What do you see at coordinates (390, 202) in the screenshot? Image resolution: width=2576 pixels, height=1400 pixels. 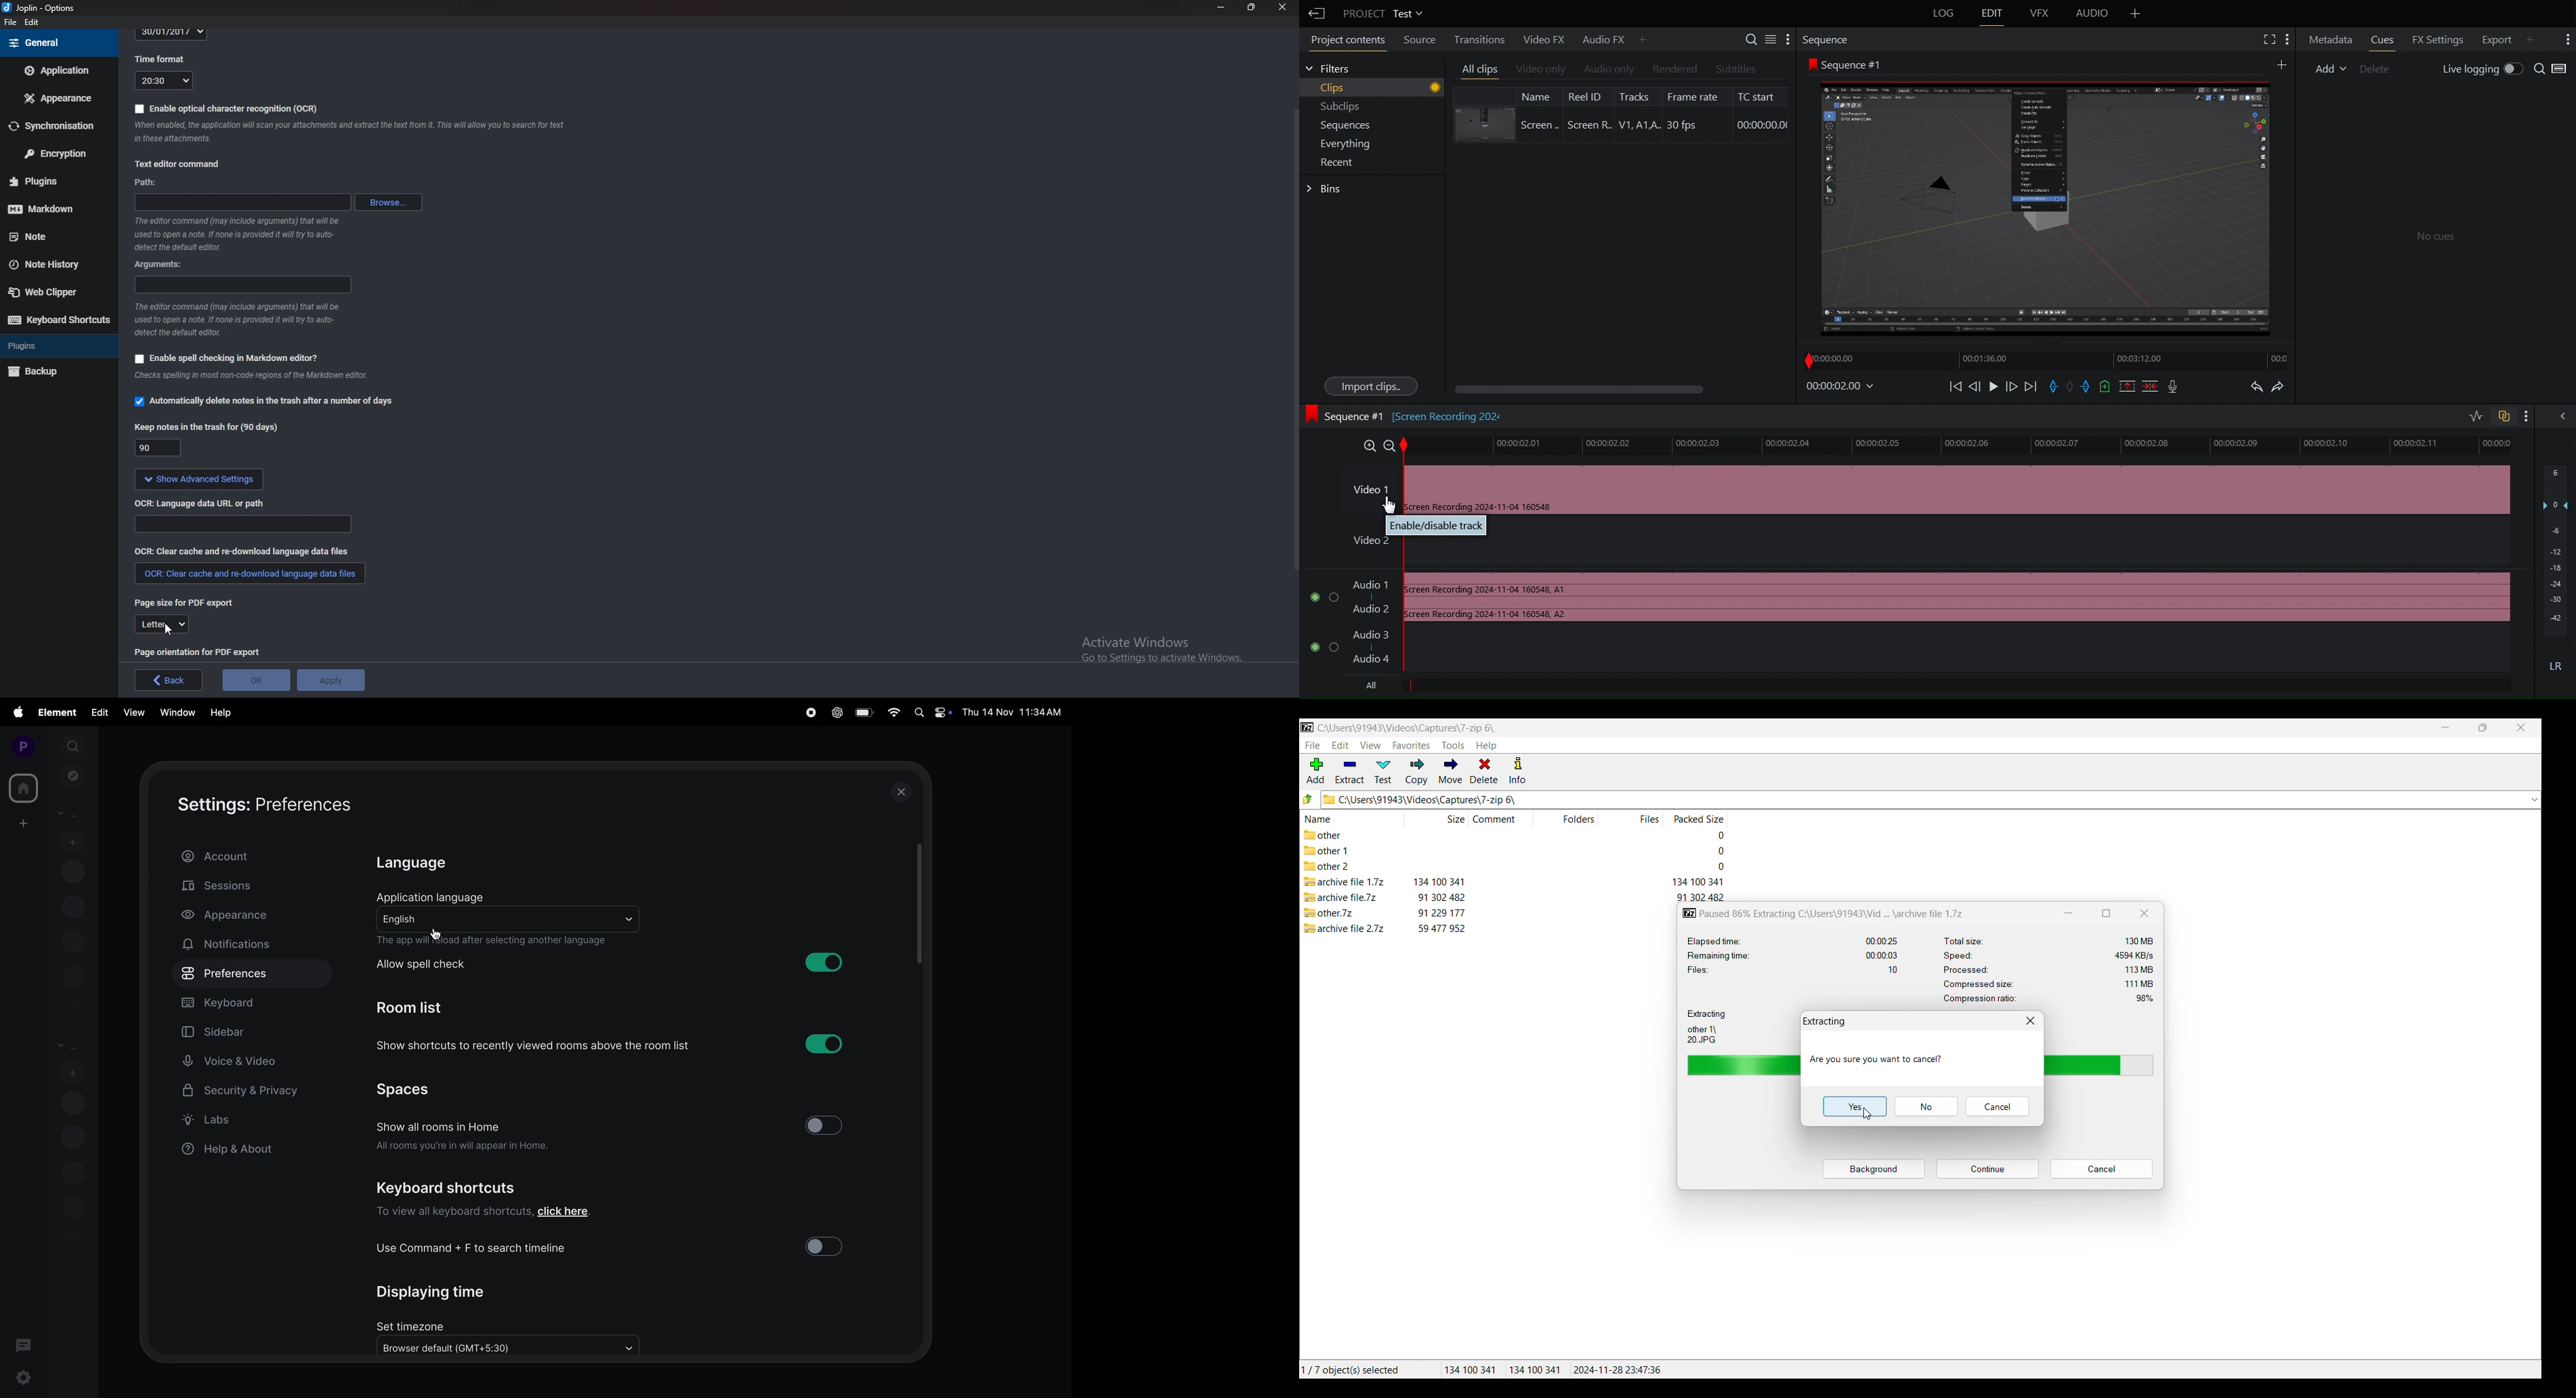 I see `browse` at bounding box center [390, 202].